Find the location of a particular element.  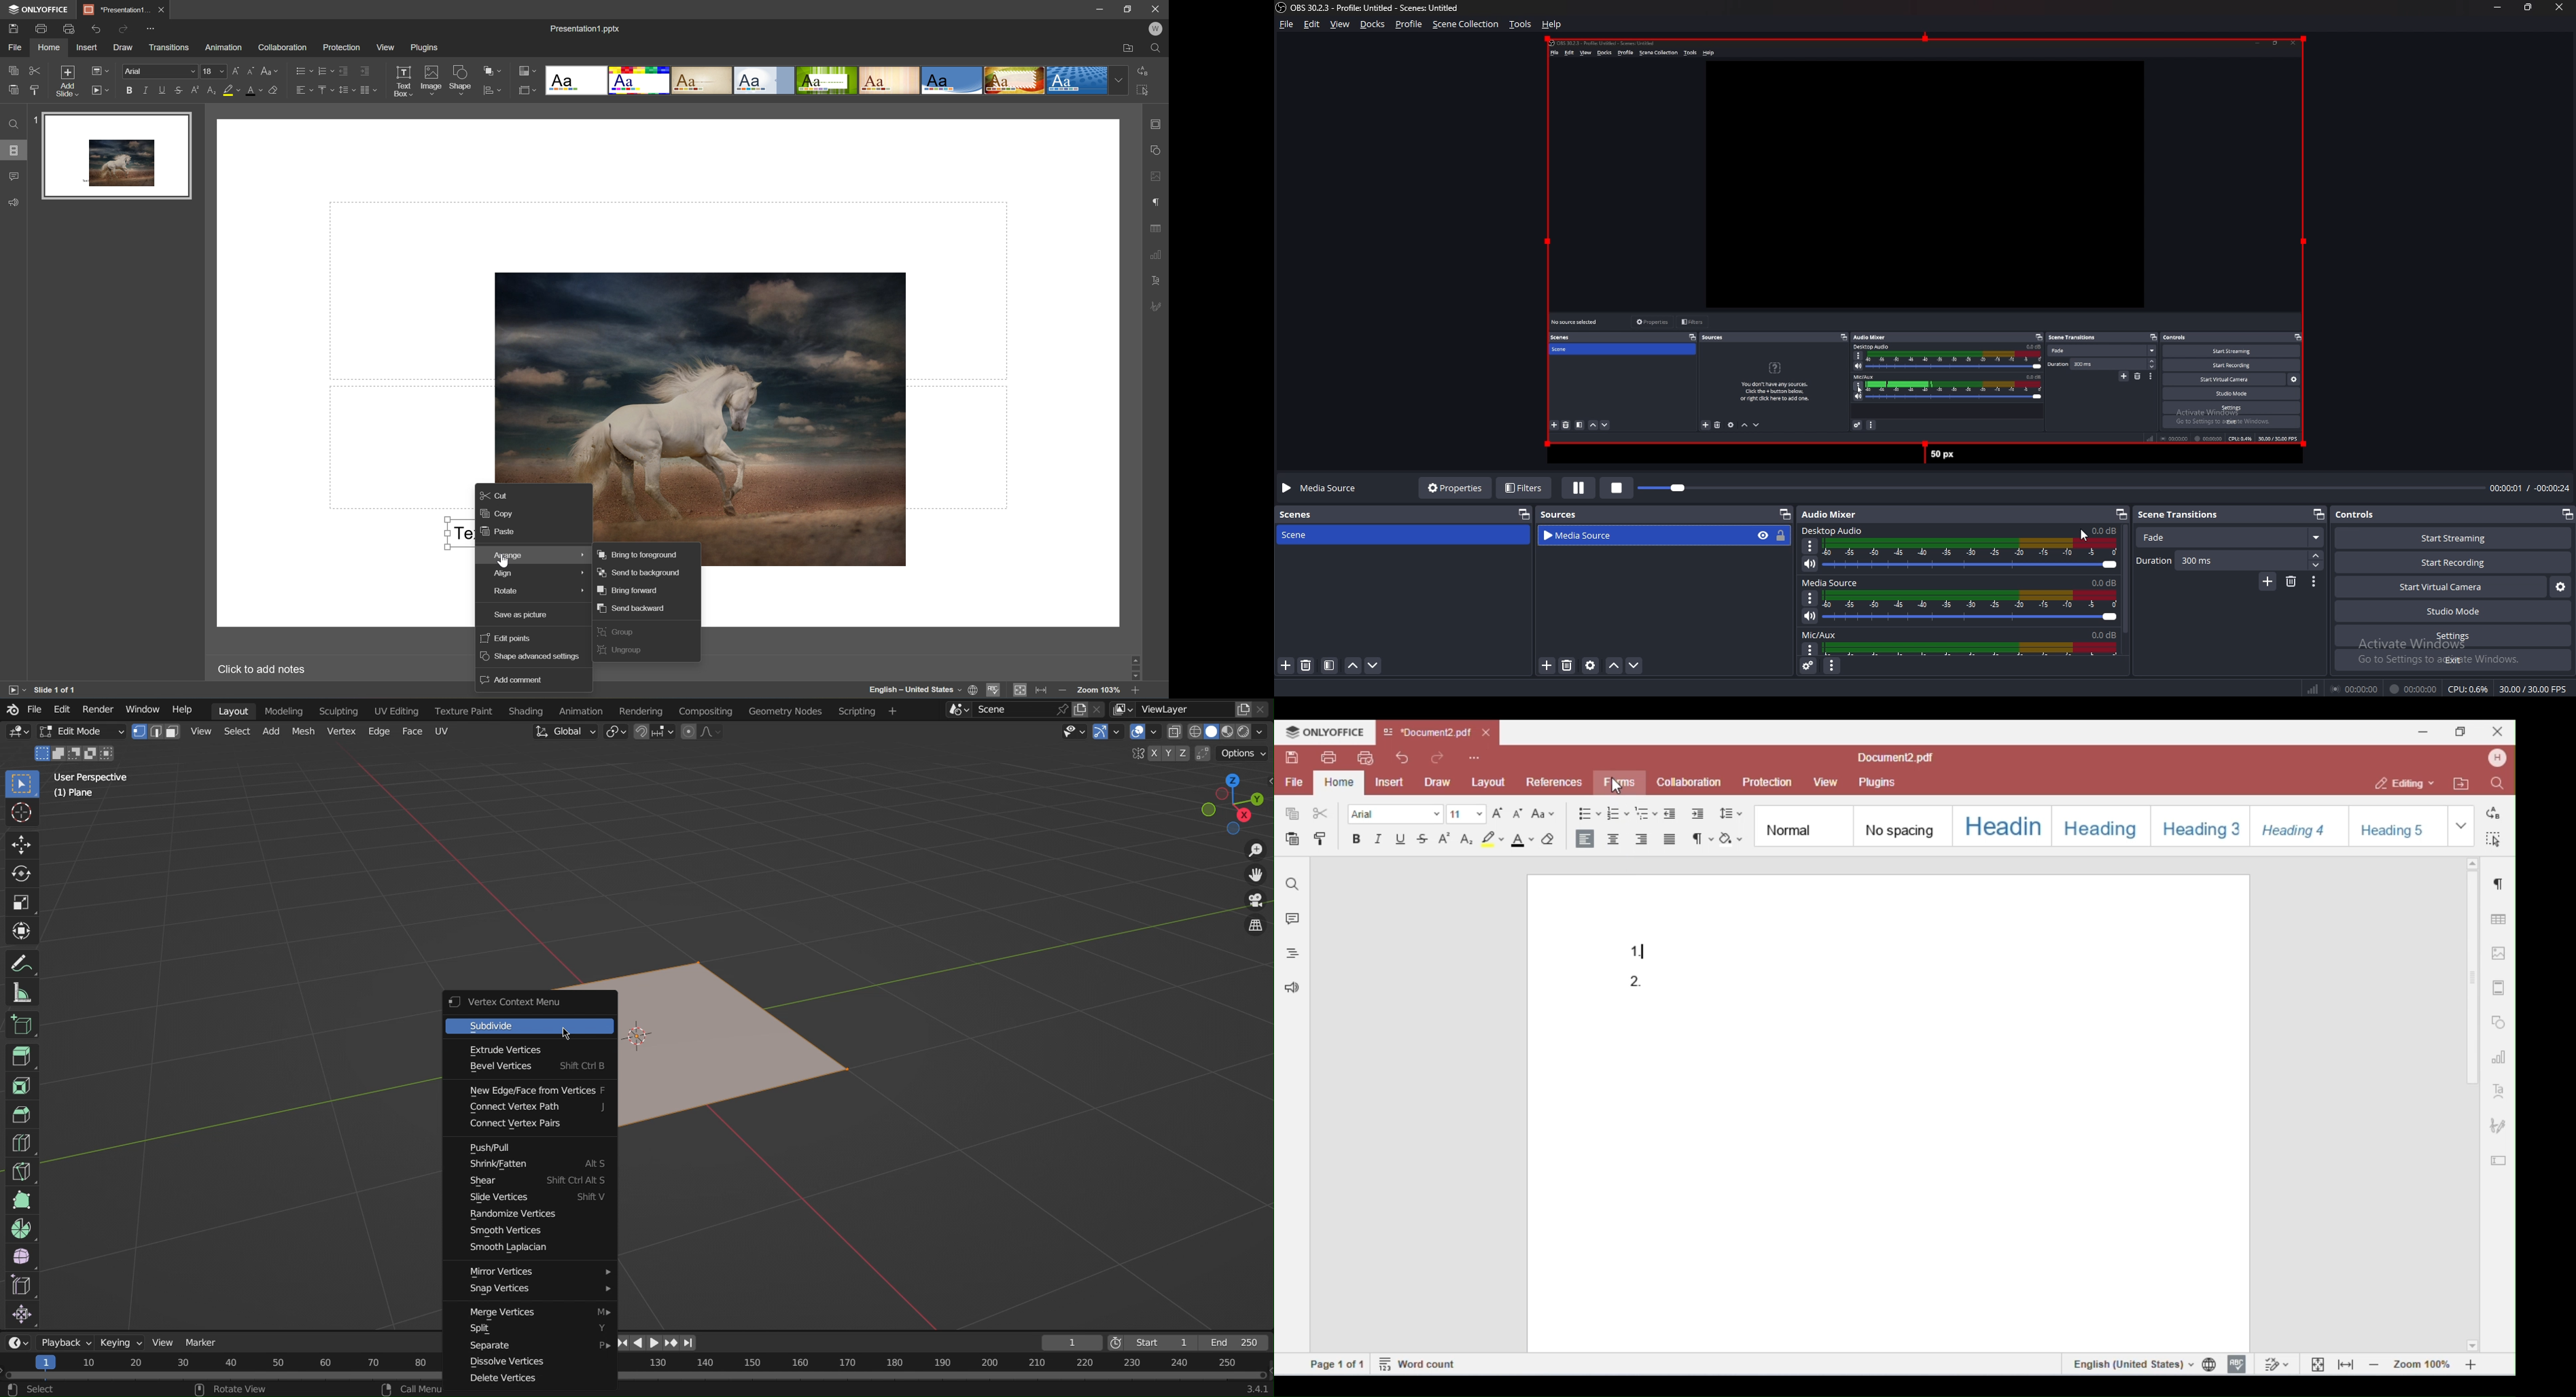

Bold is located at coordinates (128, 91).